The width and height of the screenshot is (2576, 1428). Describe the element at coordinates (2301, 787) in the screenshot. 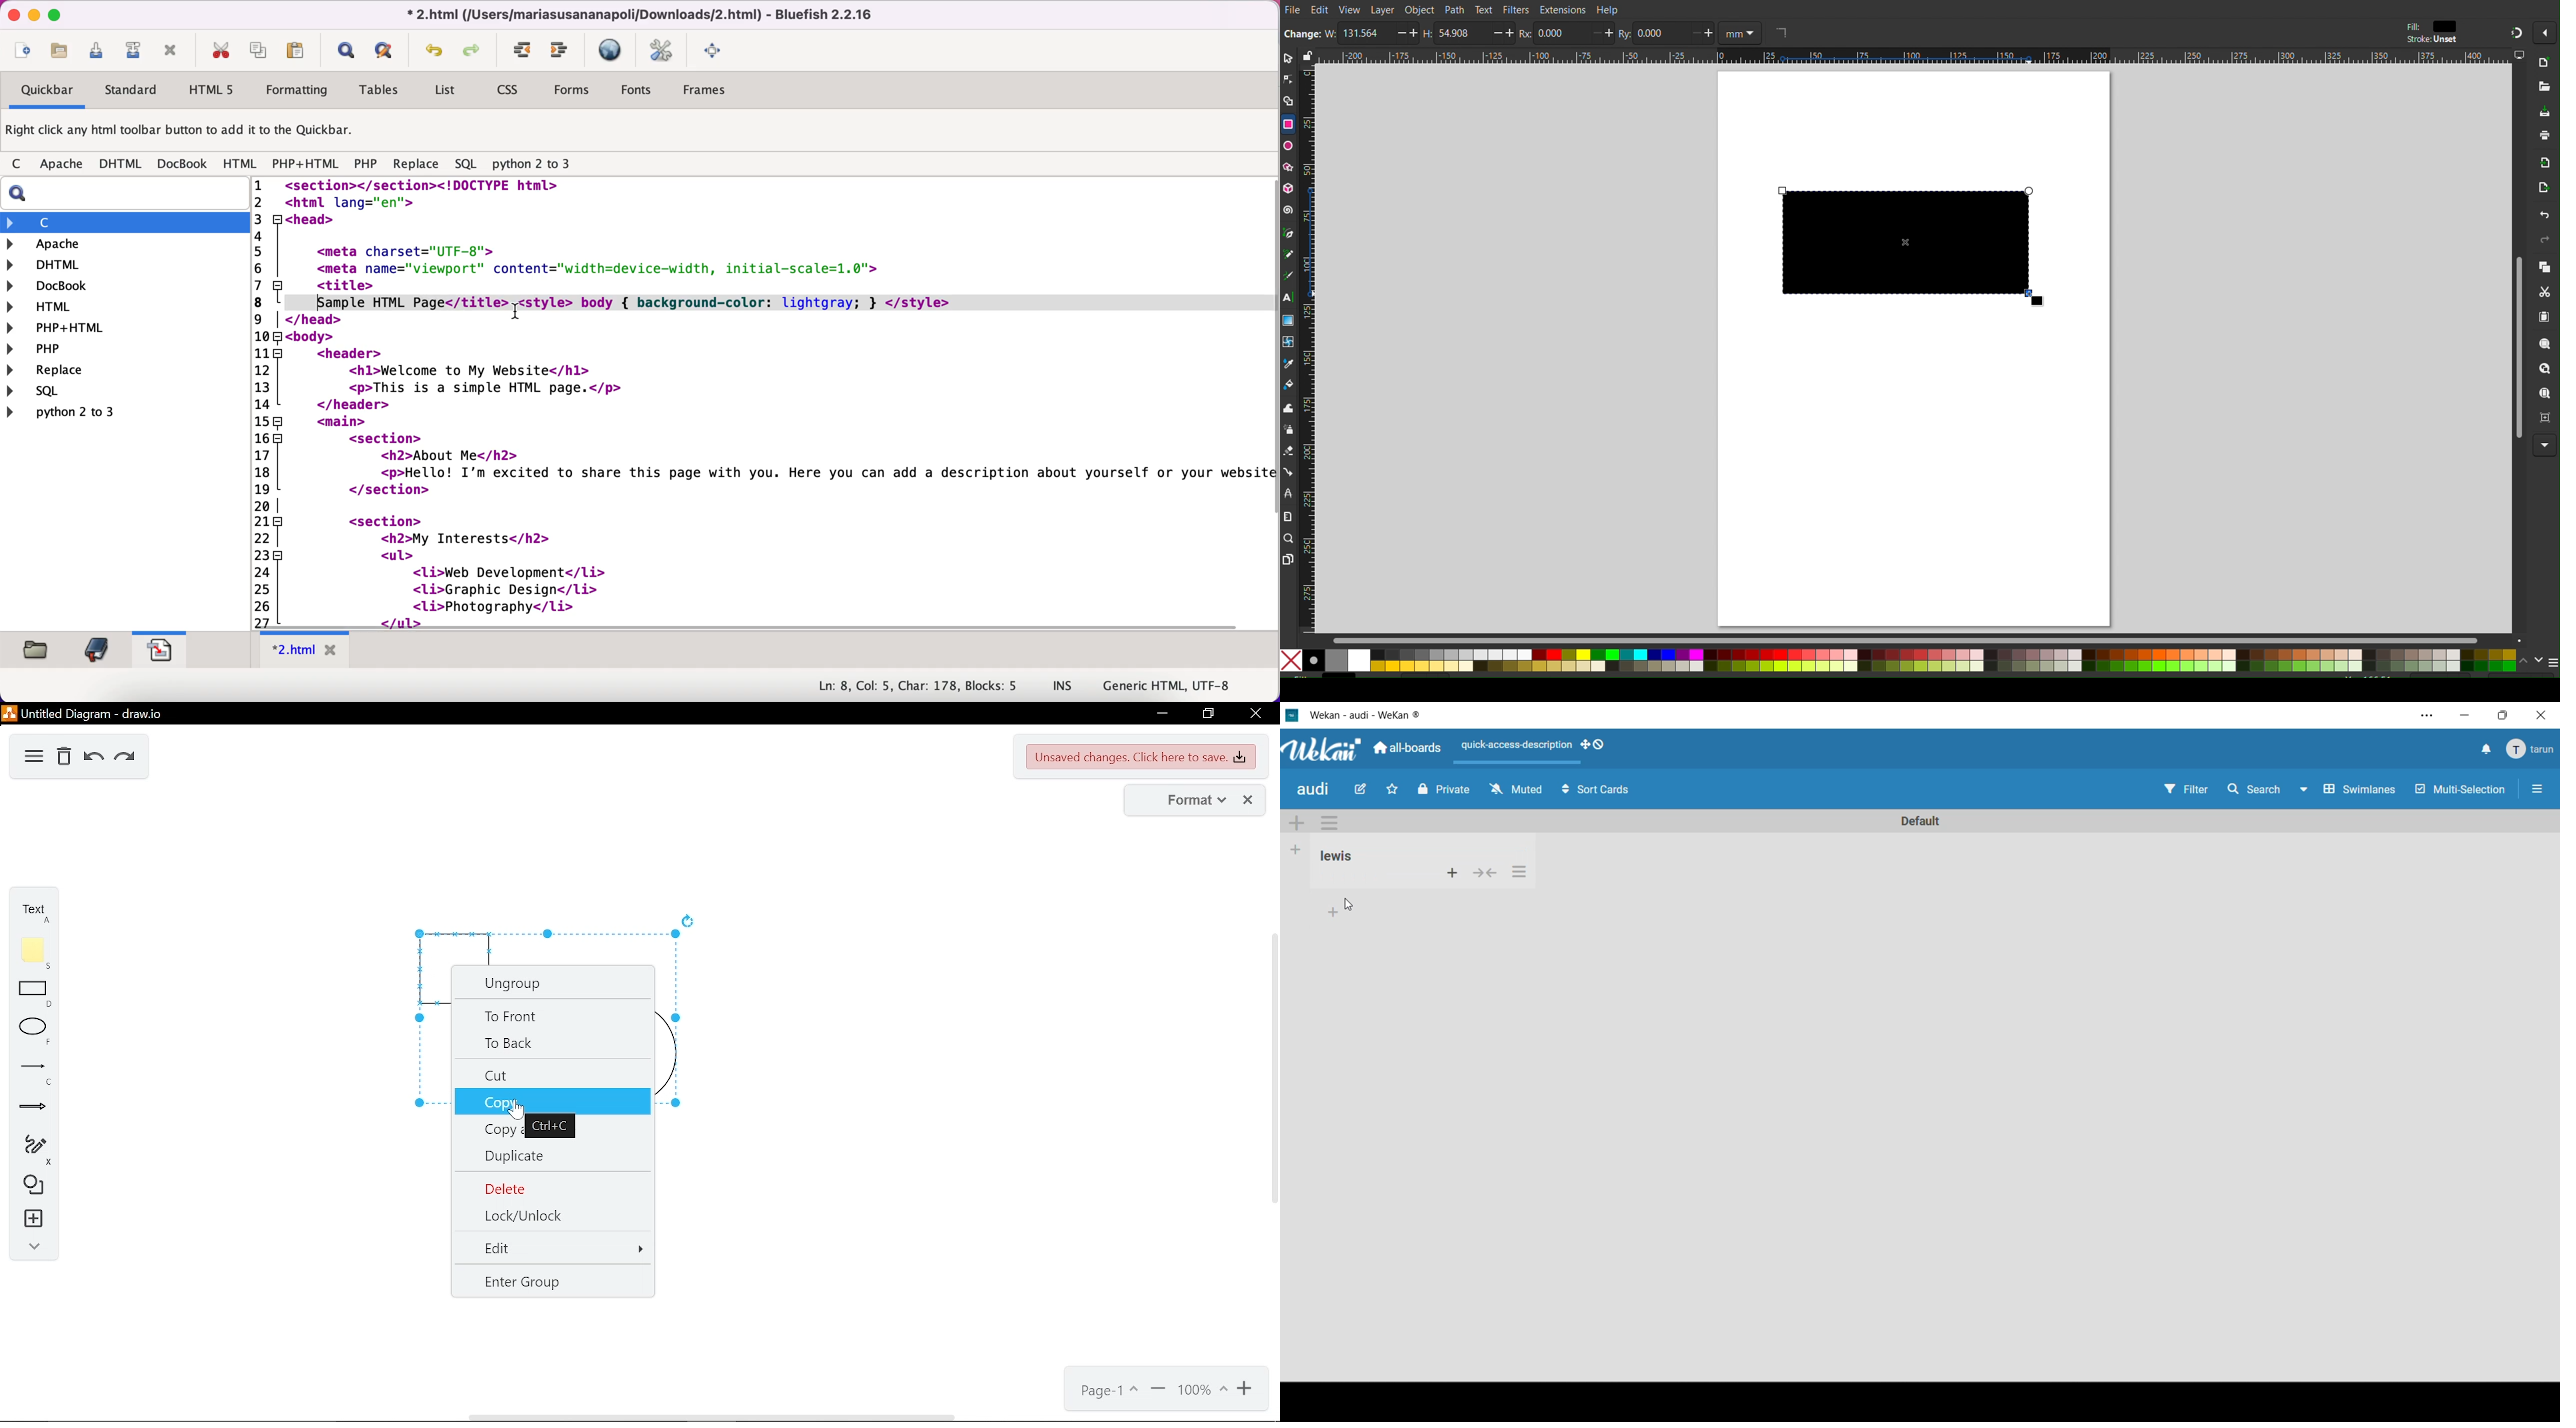

I see `Down-arrow` at that location.